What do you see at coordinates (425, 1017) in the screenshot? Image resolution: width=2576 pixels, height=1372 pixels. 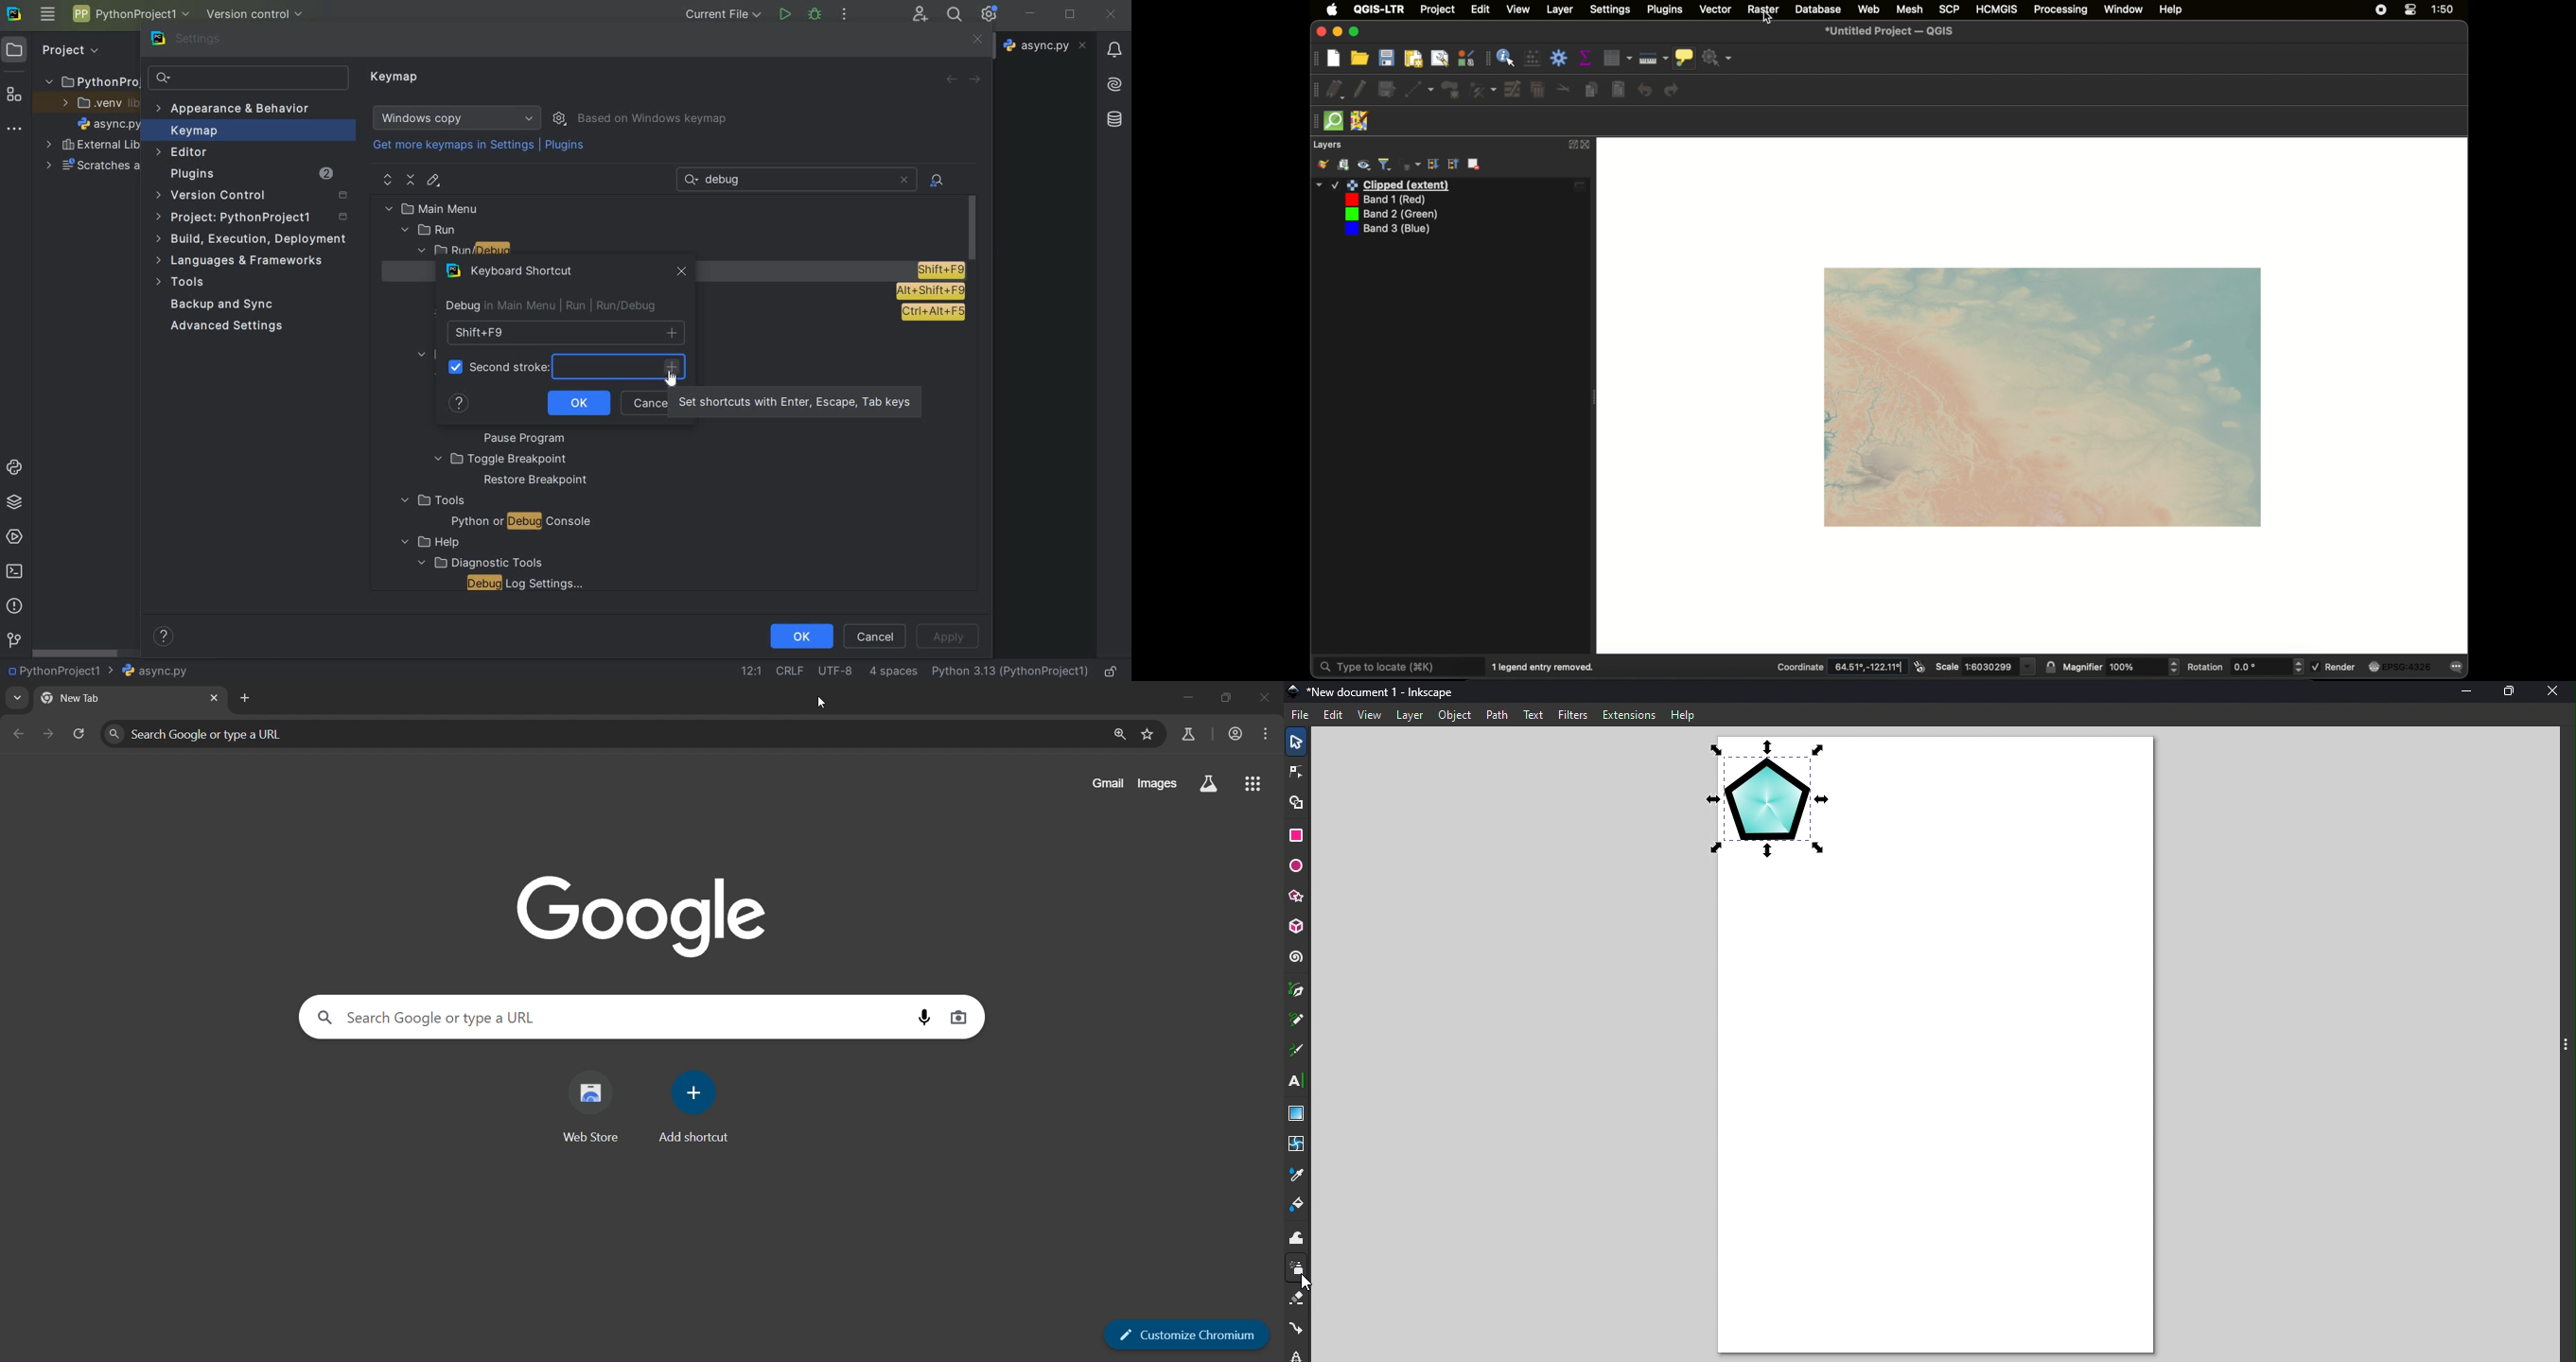 I see `Search Google or type a URL` at bounding box center [425, 1017].